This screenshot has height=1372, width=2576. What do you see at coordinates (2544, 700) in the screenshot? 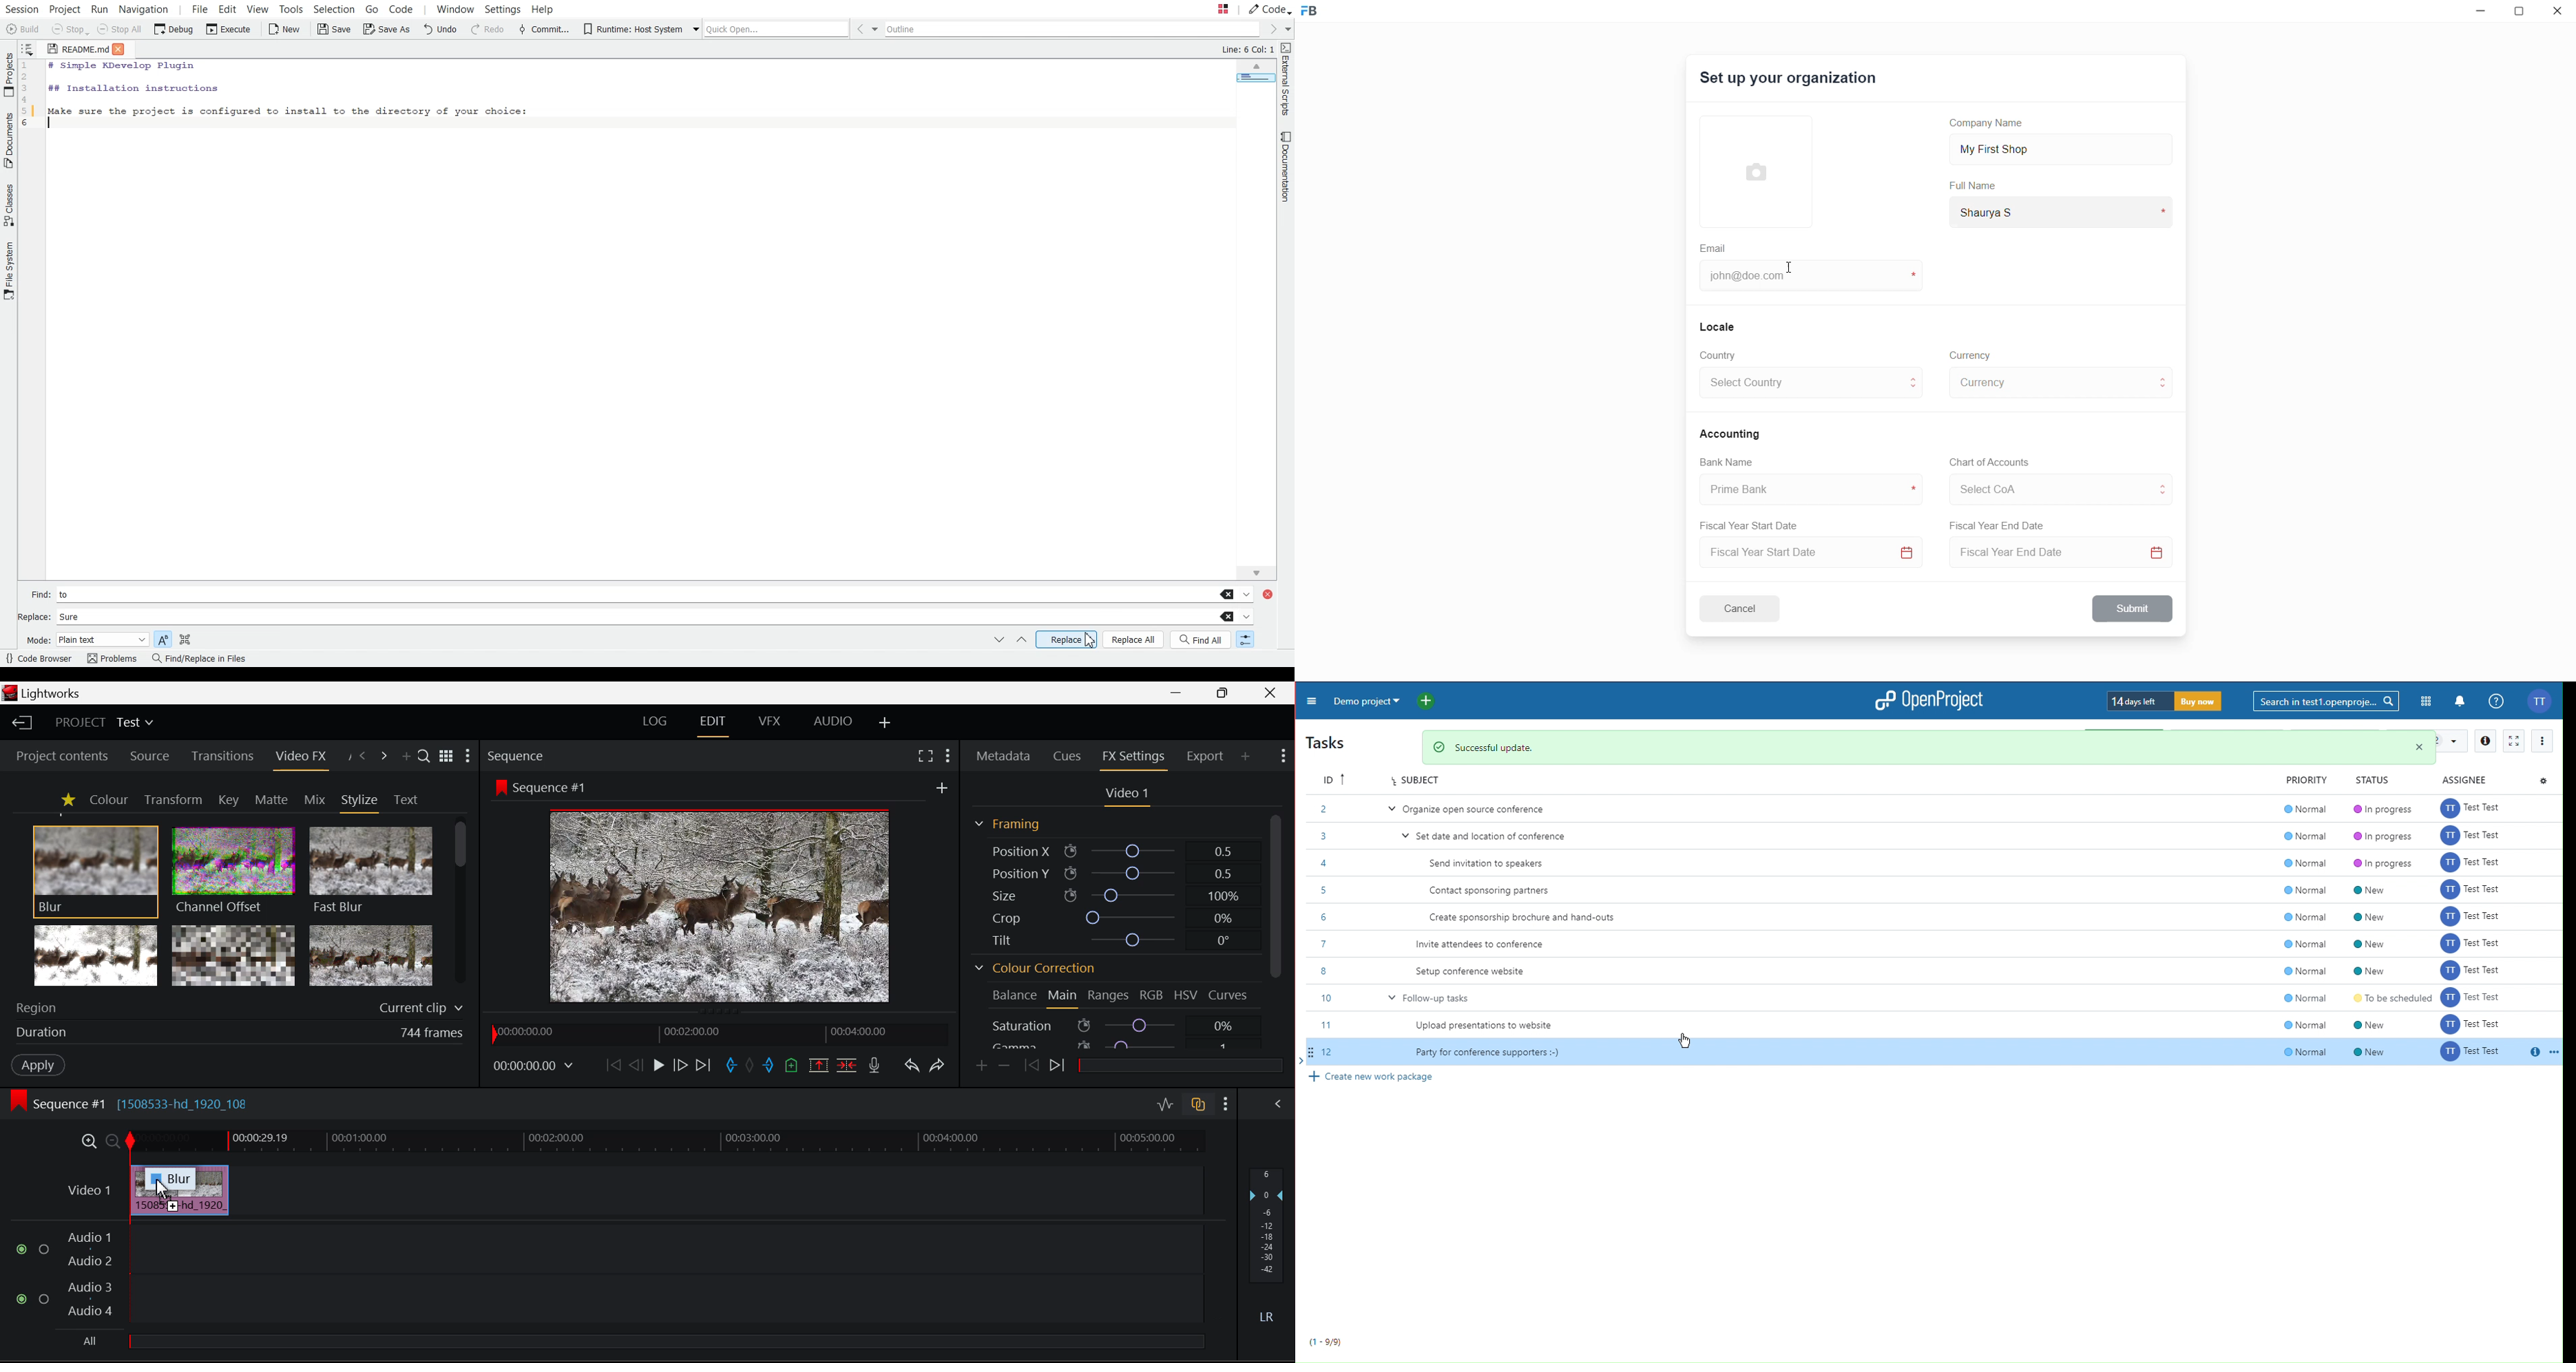
I see `Account` at bounding box center [2544, 700].